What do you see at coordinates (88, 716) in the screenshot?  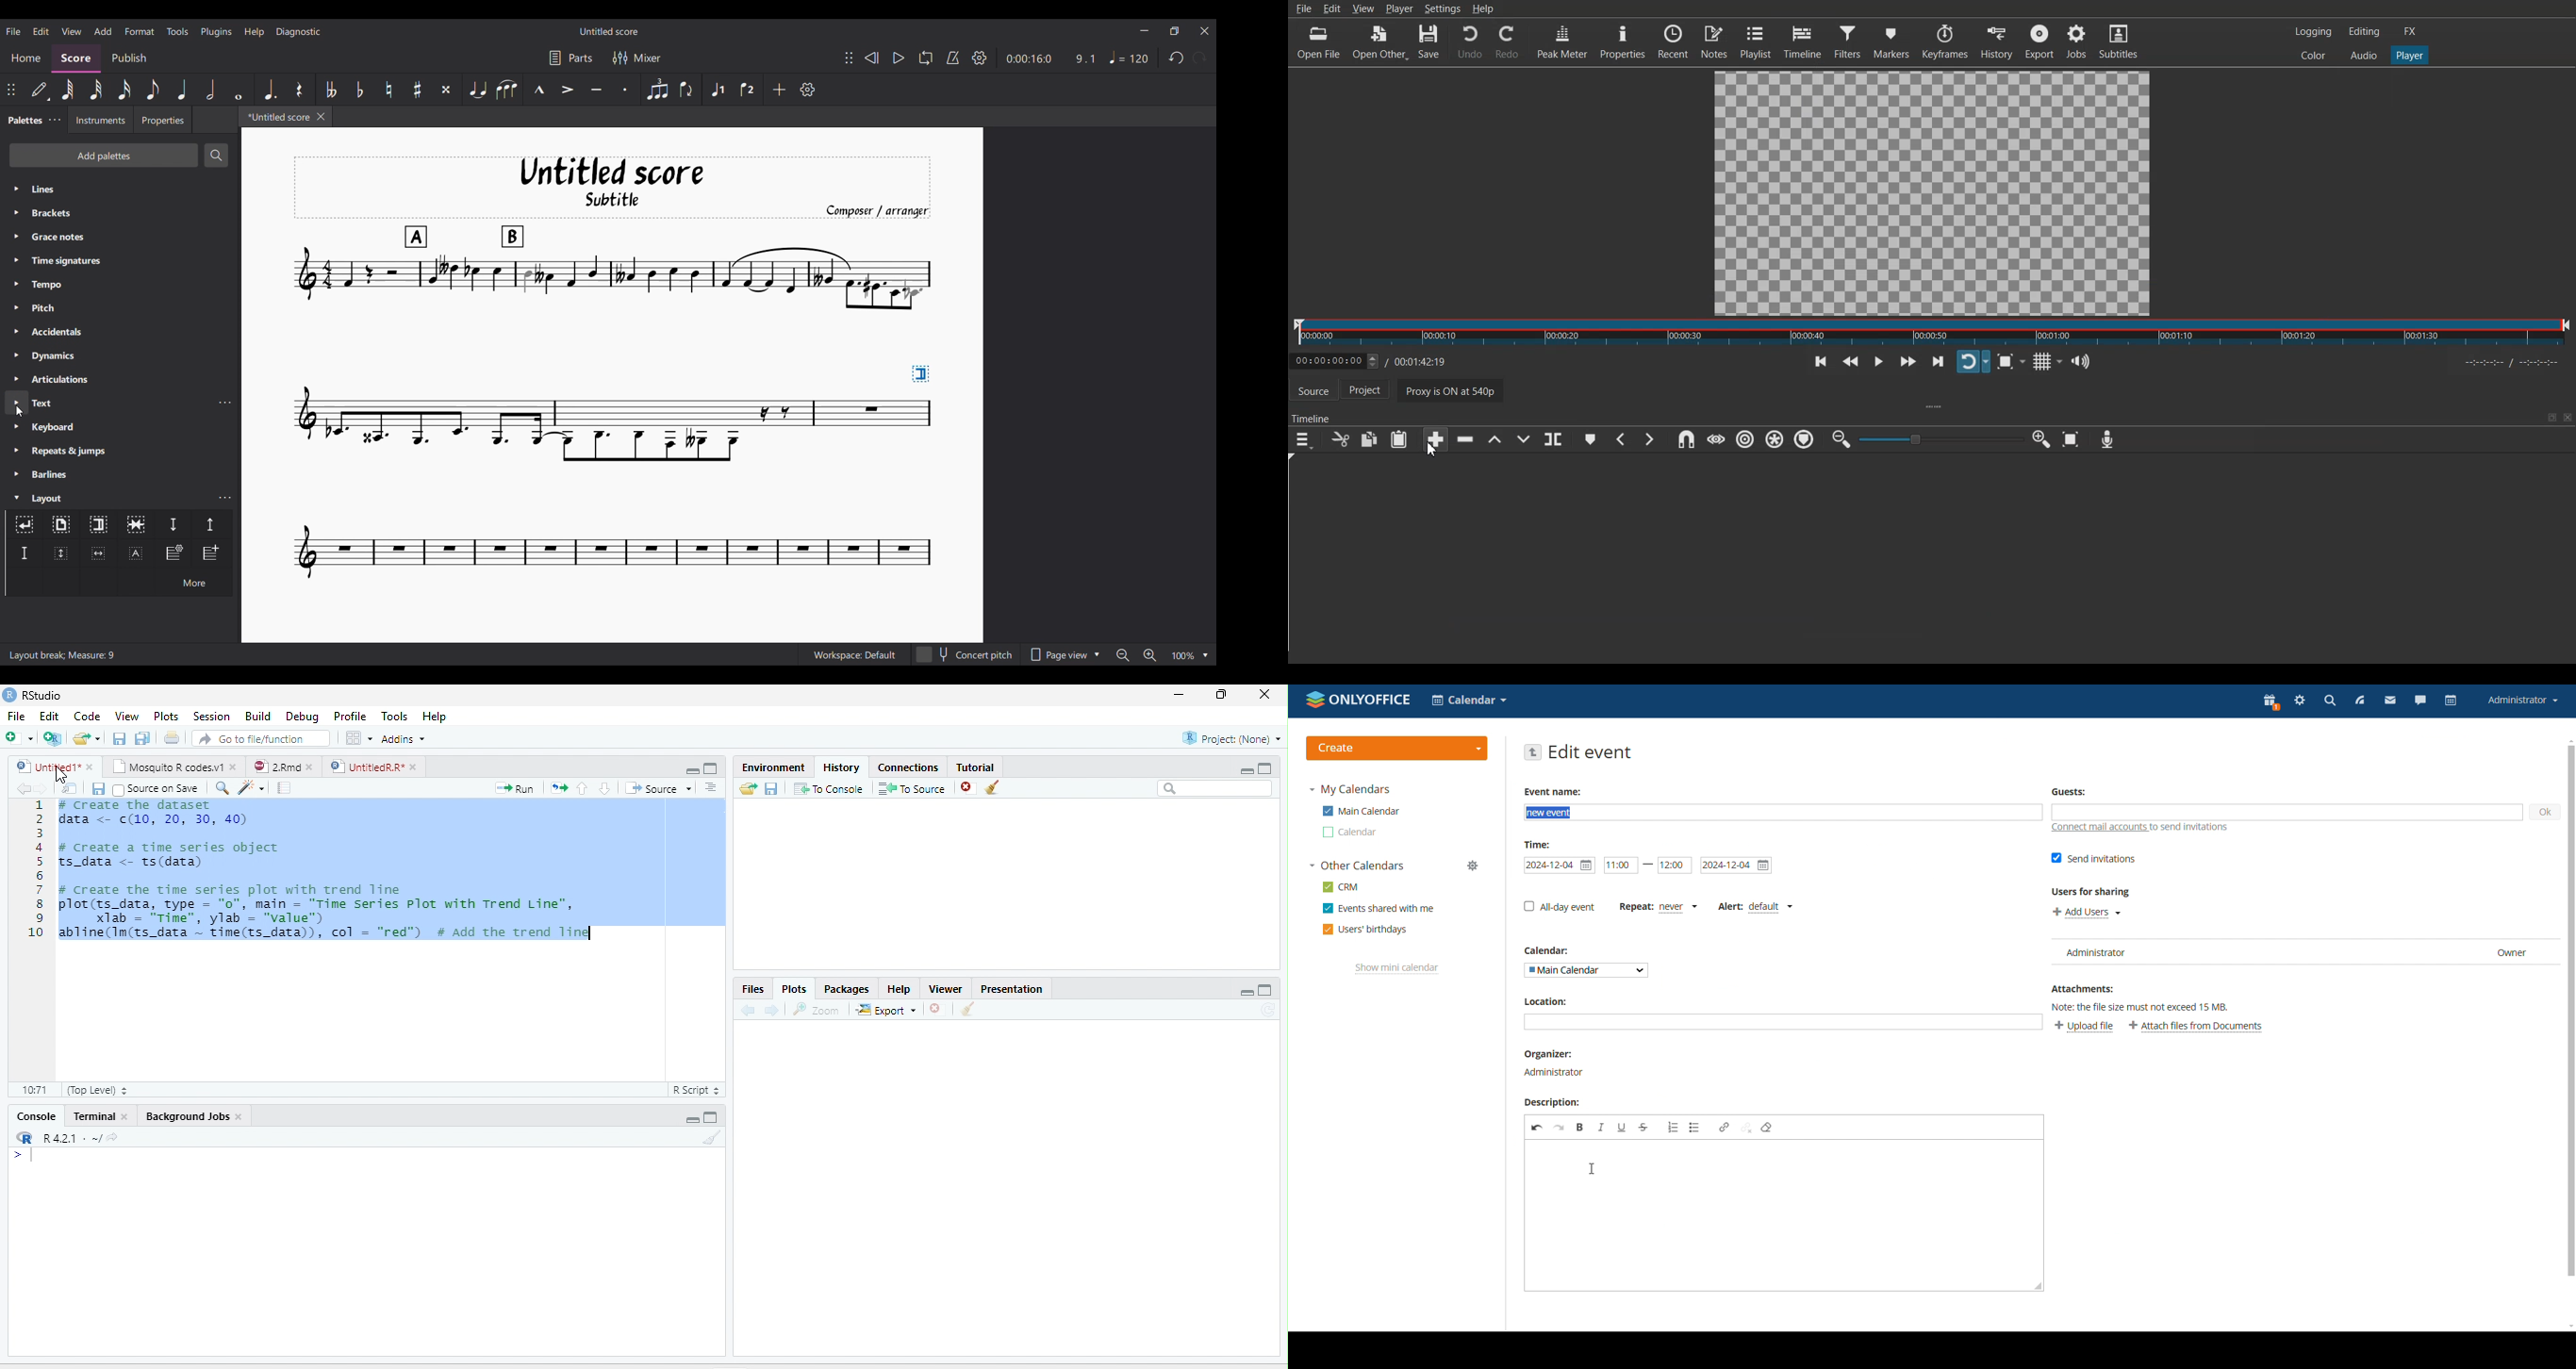 I see `Code` at bounding box center [88, 716].